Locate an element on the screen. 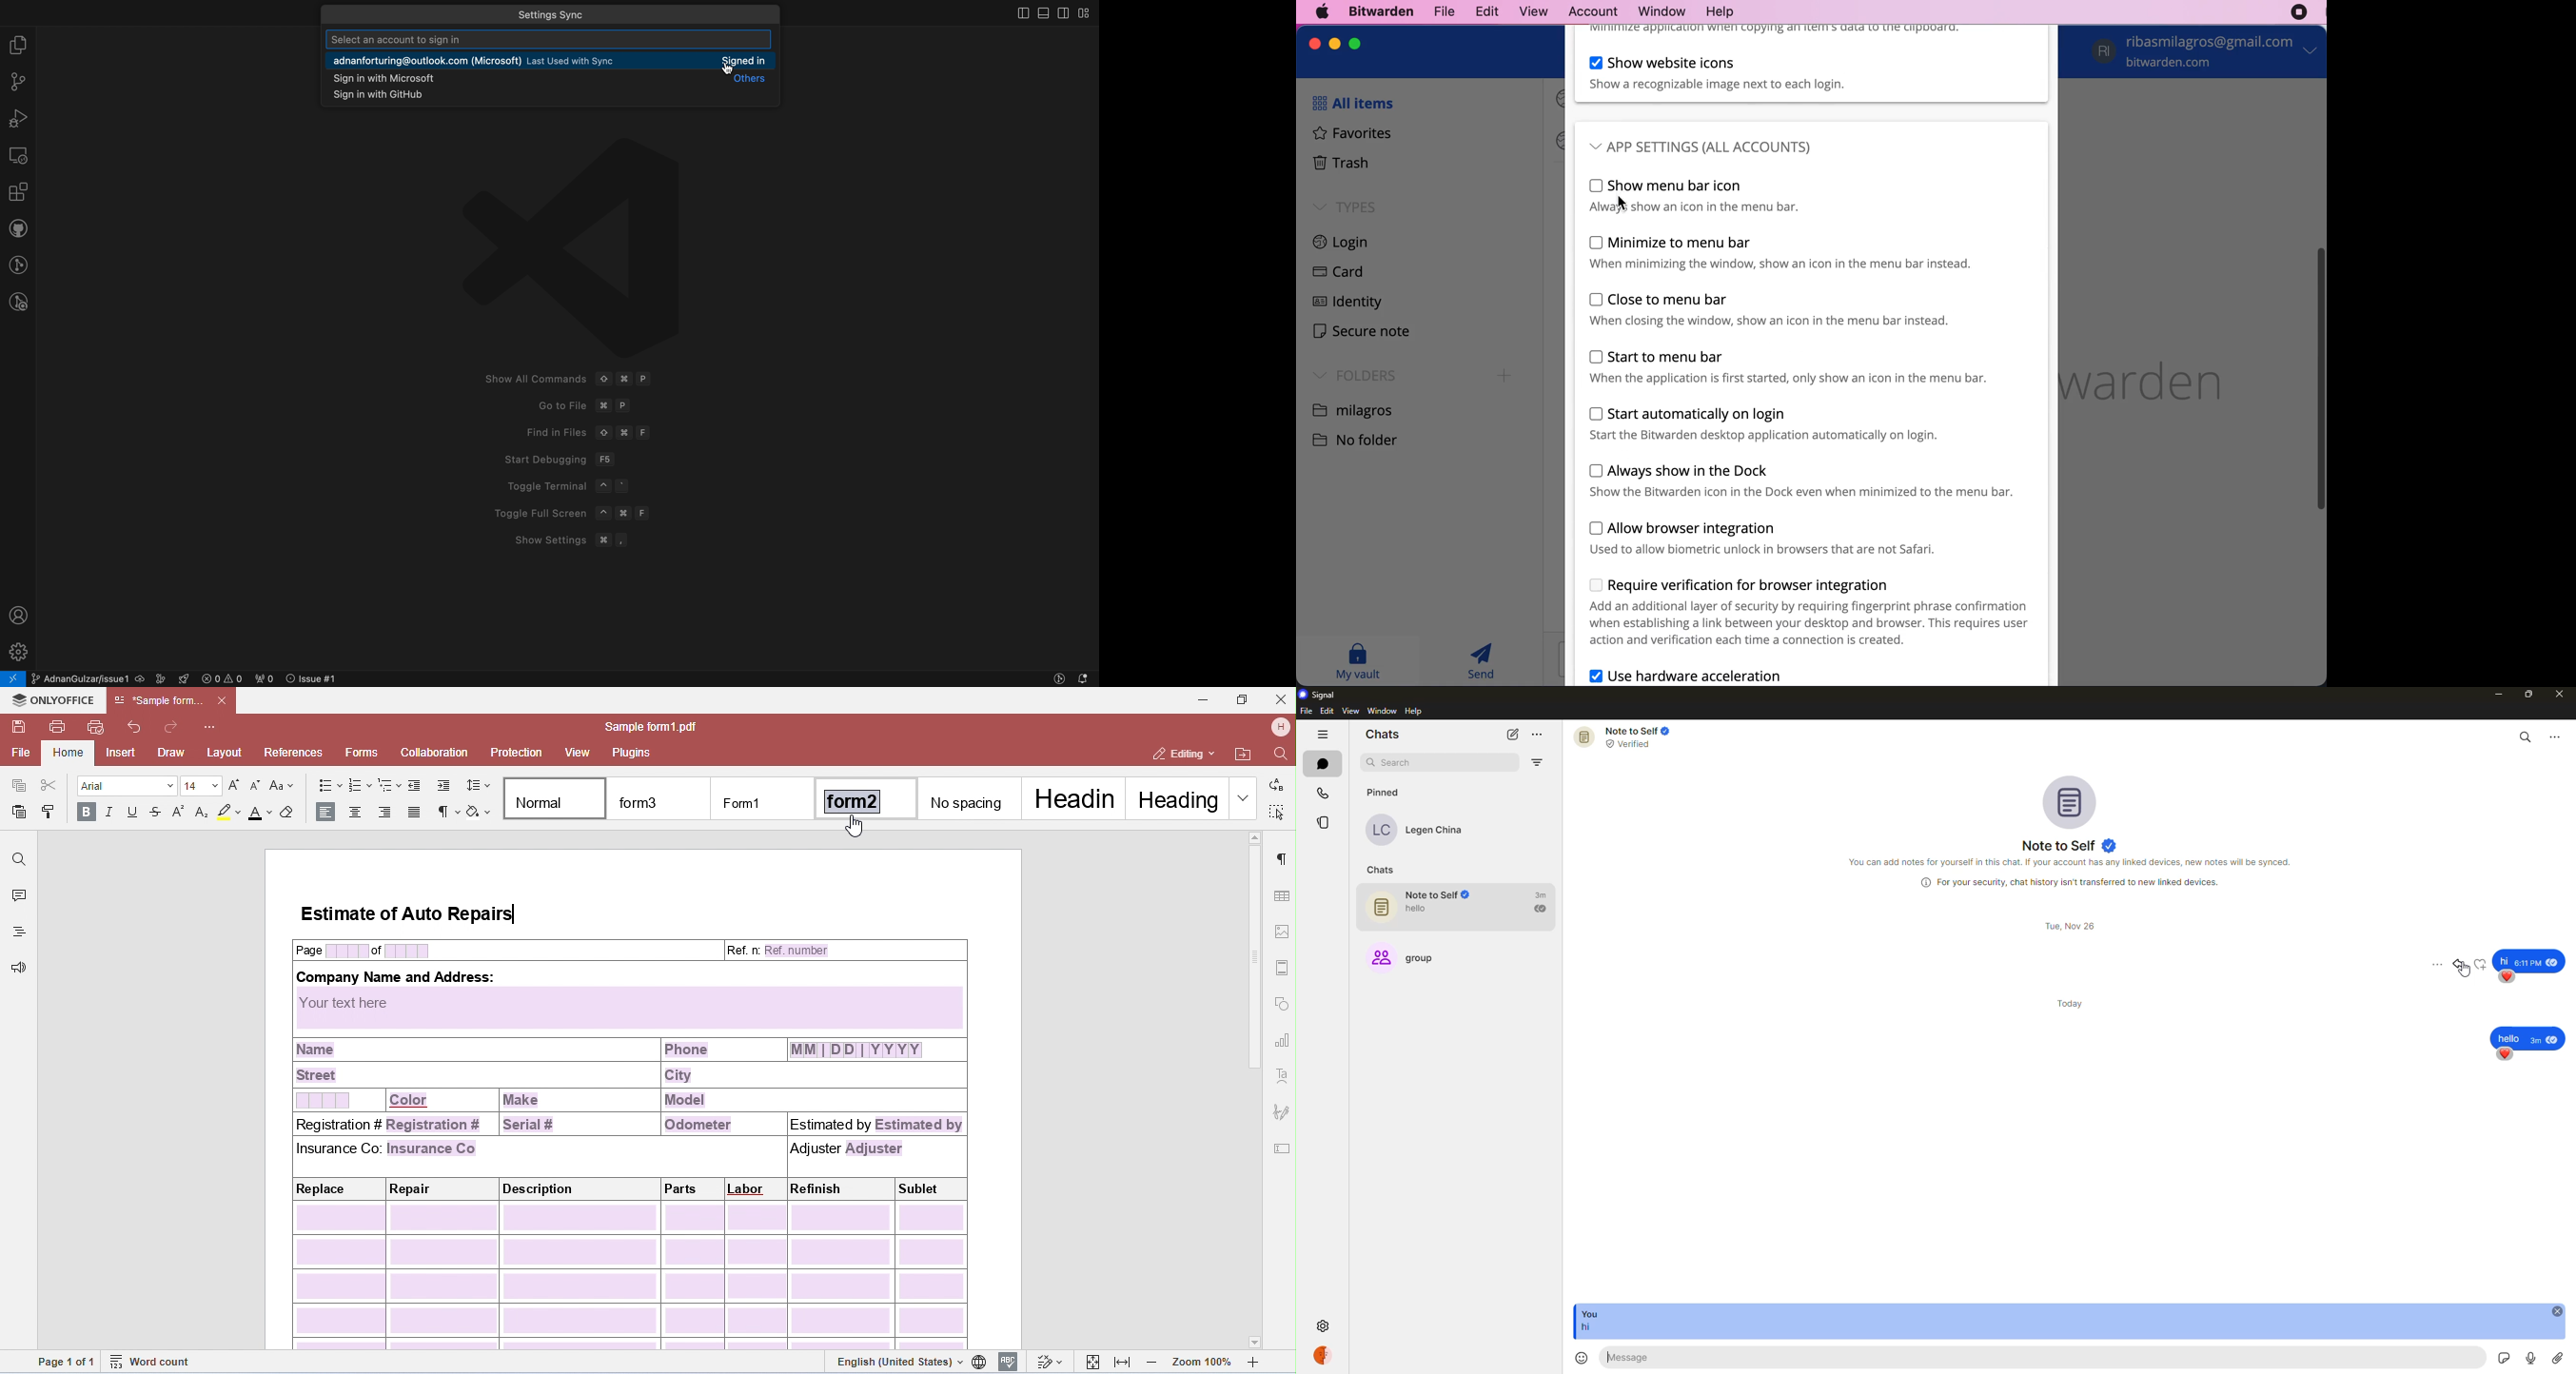 The width and height of the screenshot is (2576, 1400). always show in the dock is located at coordinates (1811, 478).